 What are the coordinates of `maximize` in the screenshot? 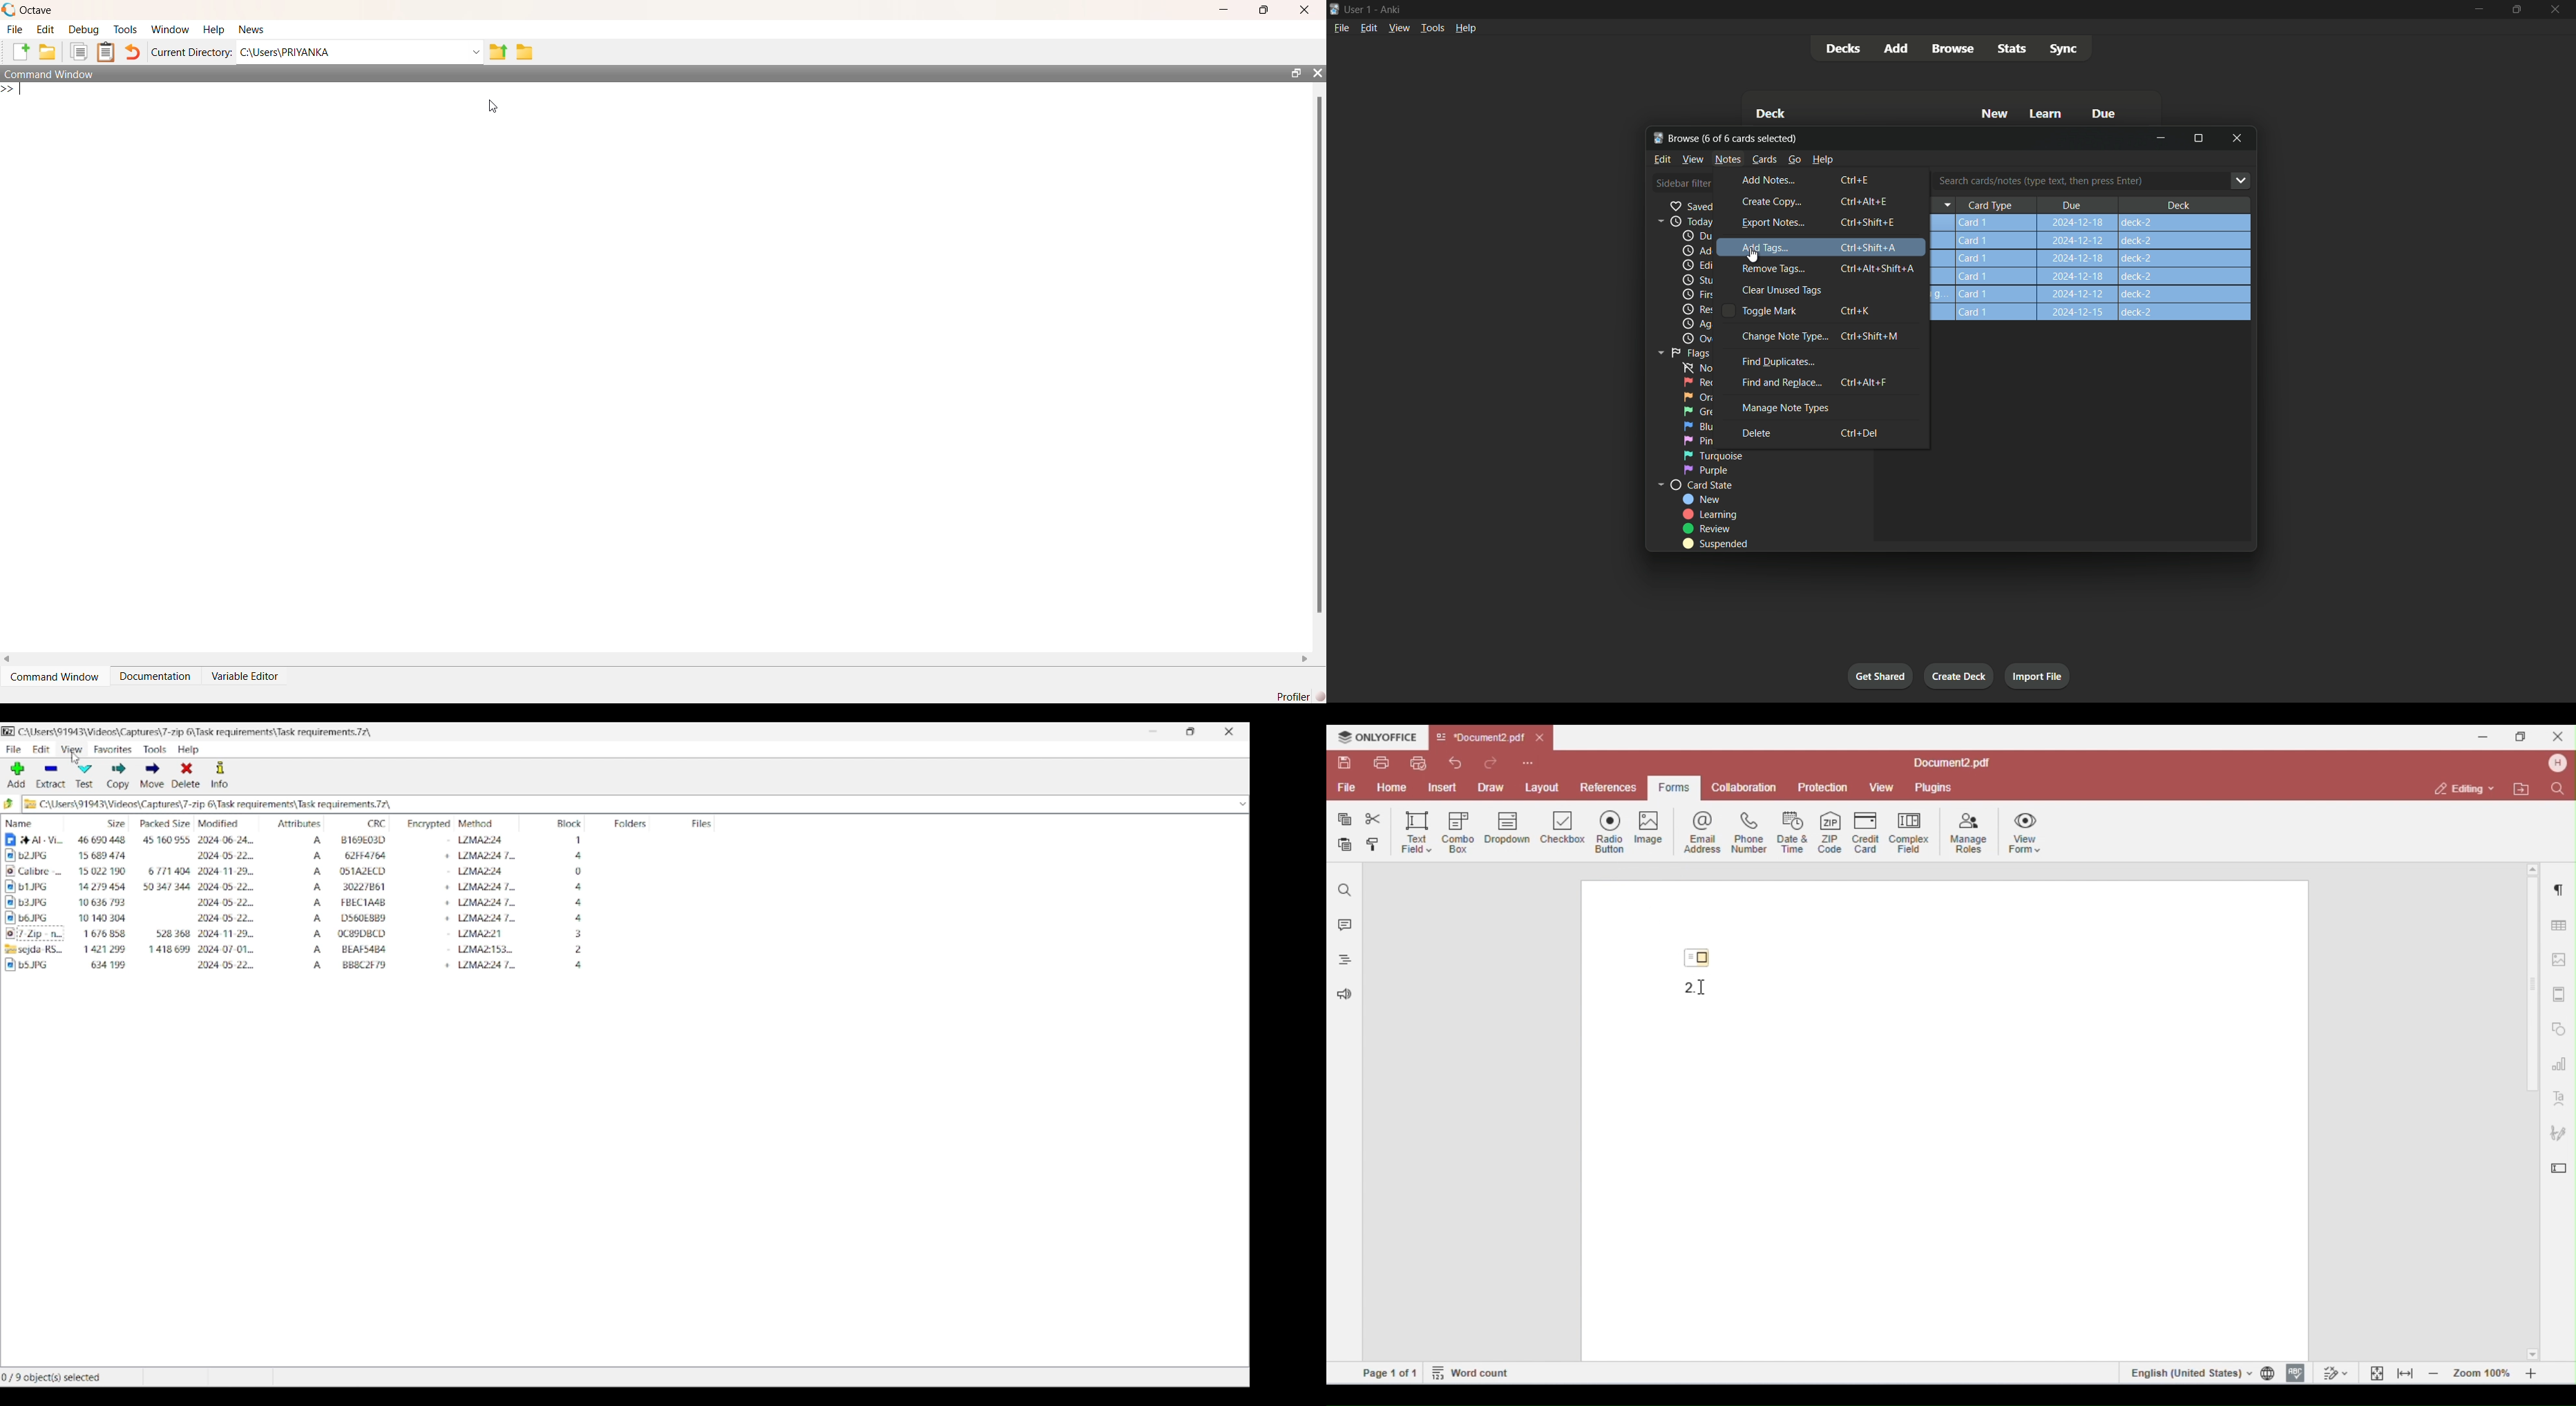 It's located at (2520, 10).